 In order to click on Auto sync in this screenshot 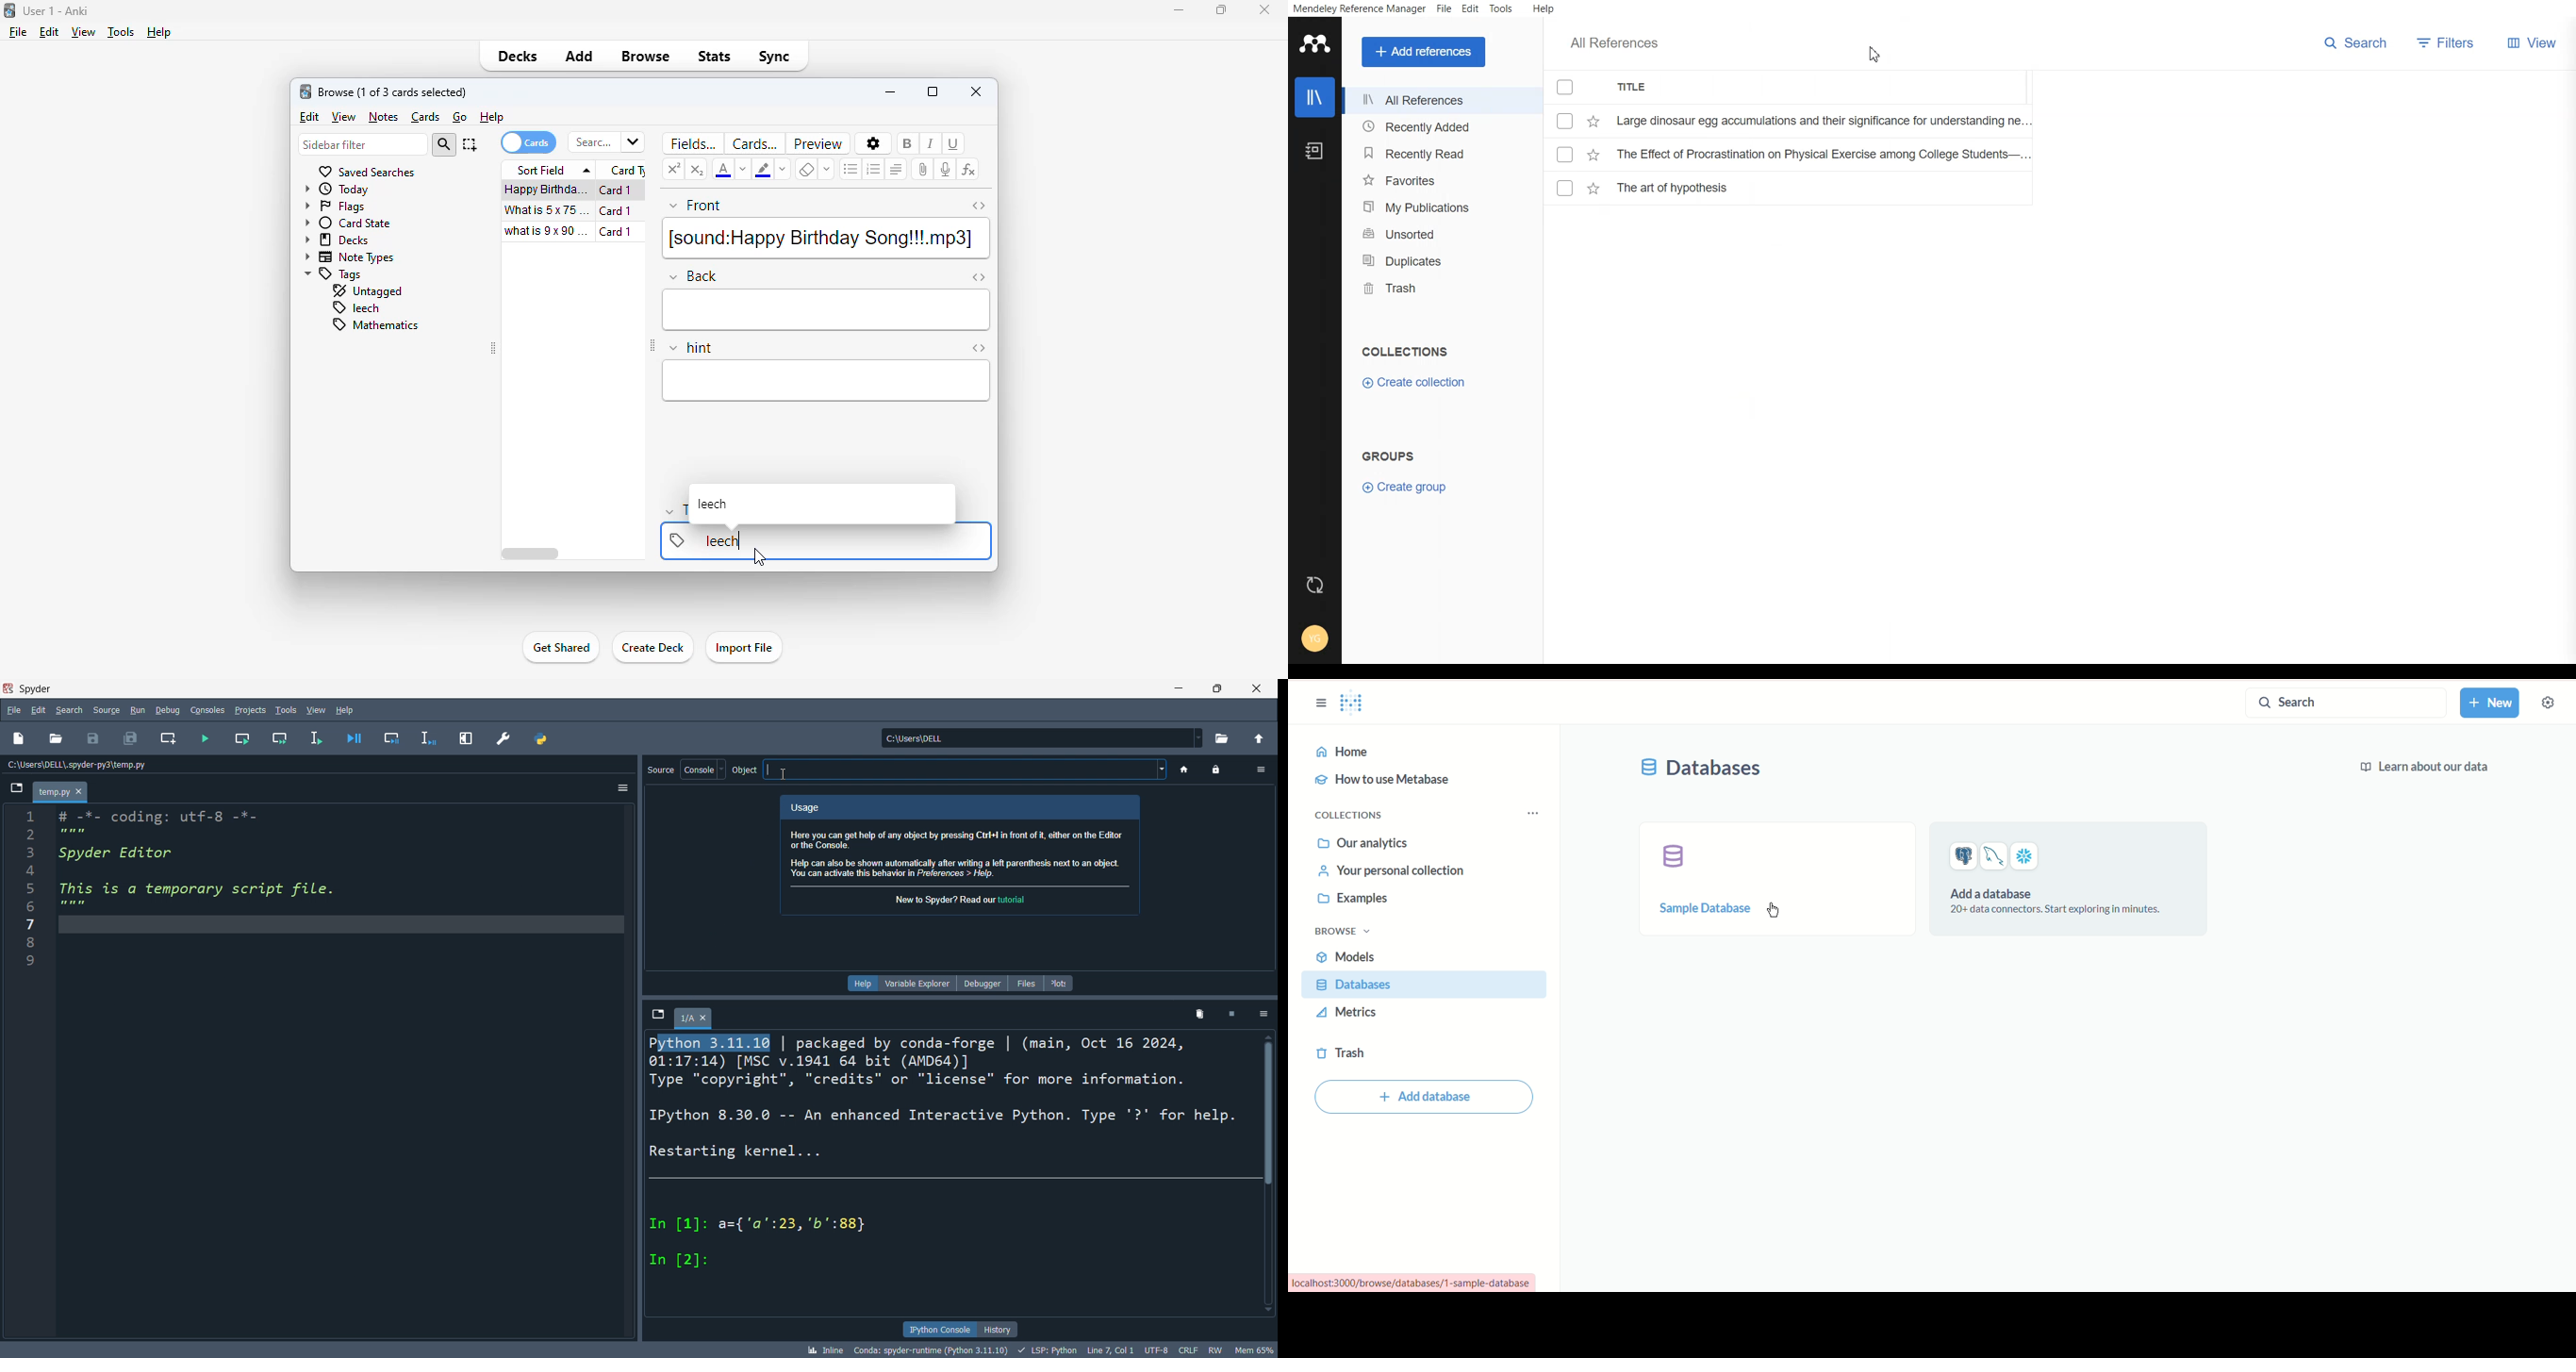, I will do `click(1316, 585)`.